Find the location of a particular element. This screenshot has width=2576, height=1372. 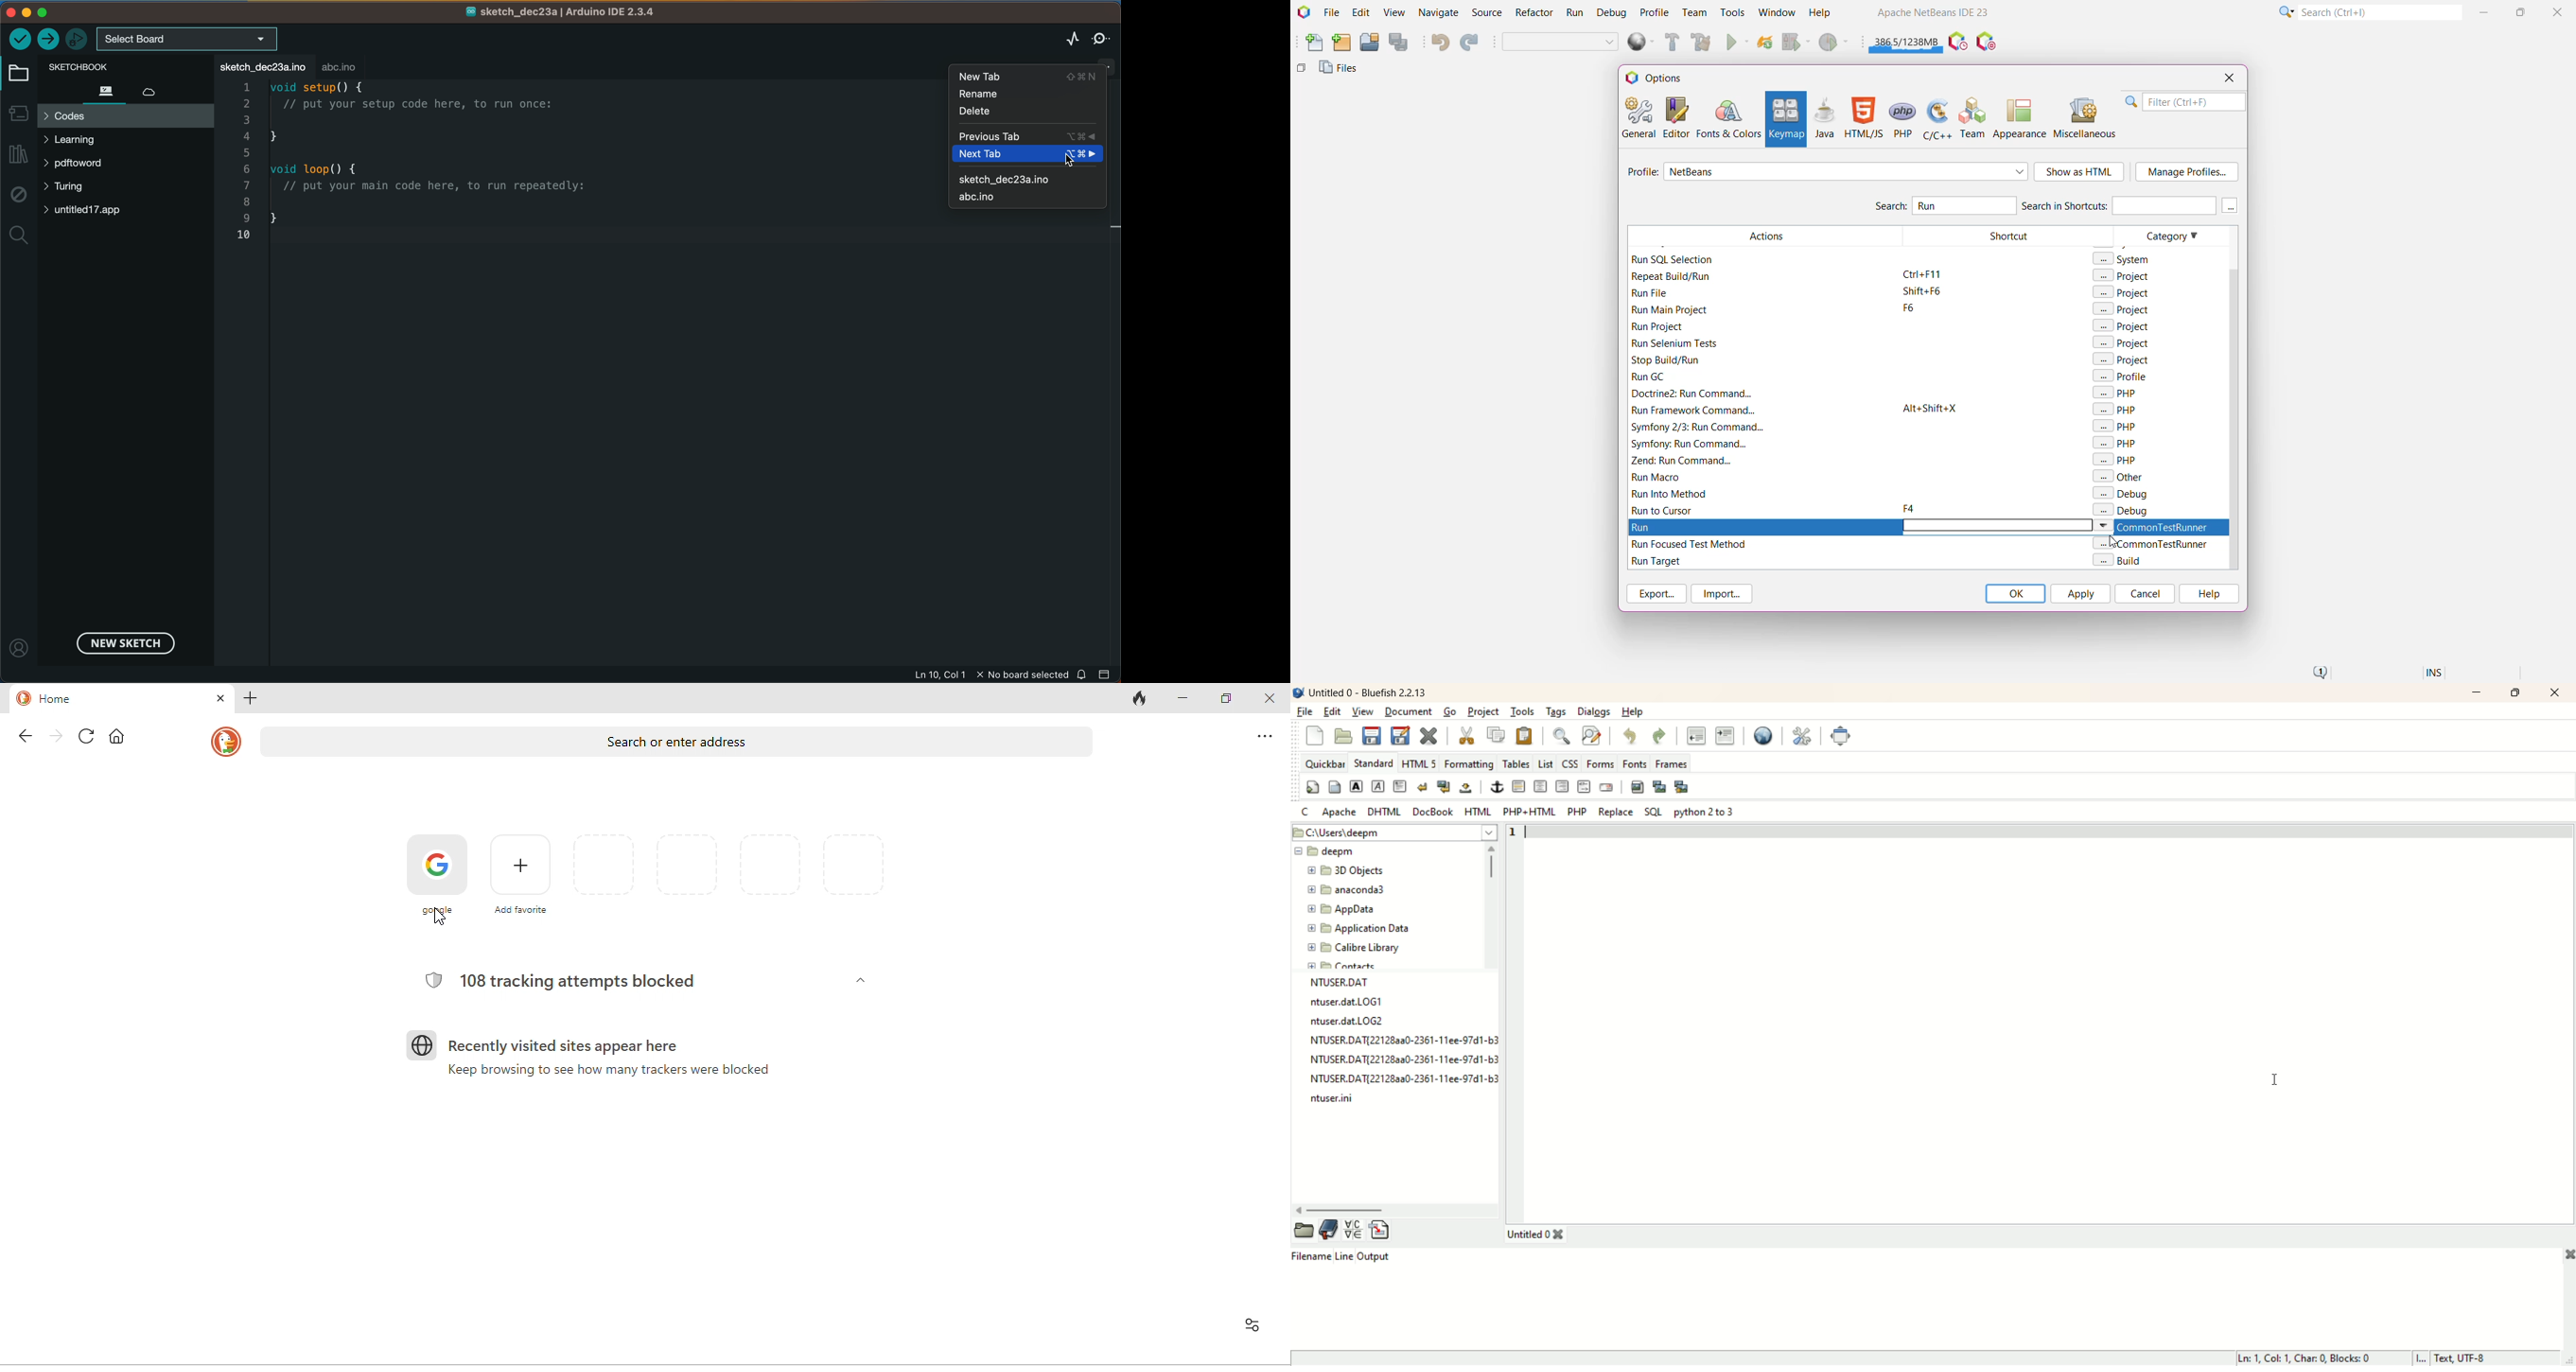

file tab is located at coordinates (261, 65).